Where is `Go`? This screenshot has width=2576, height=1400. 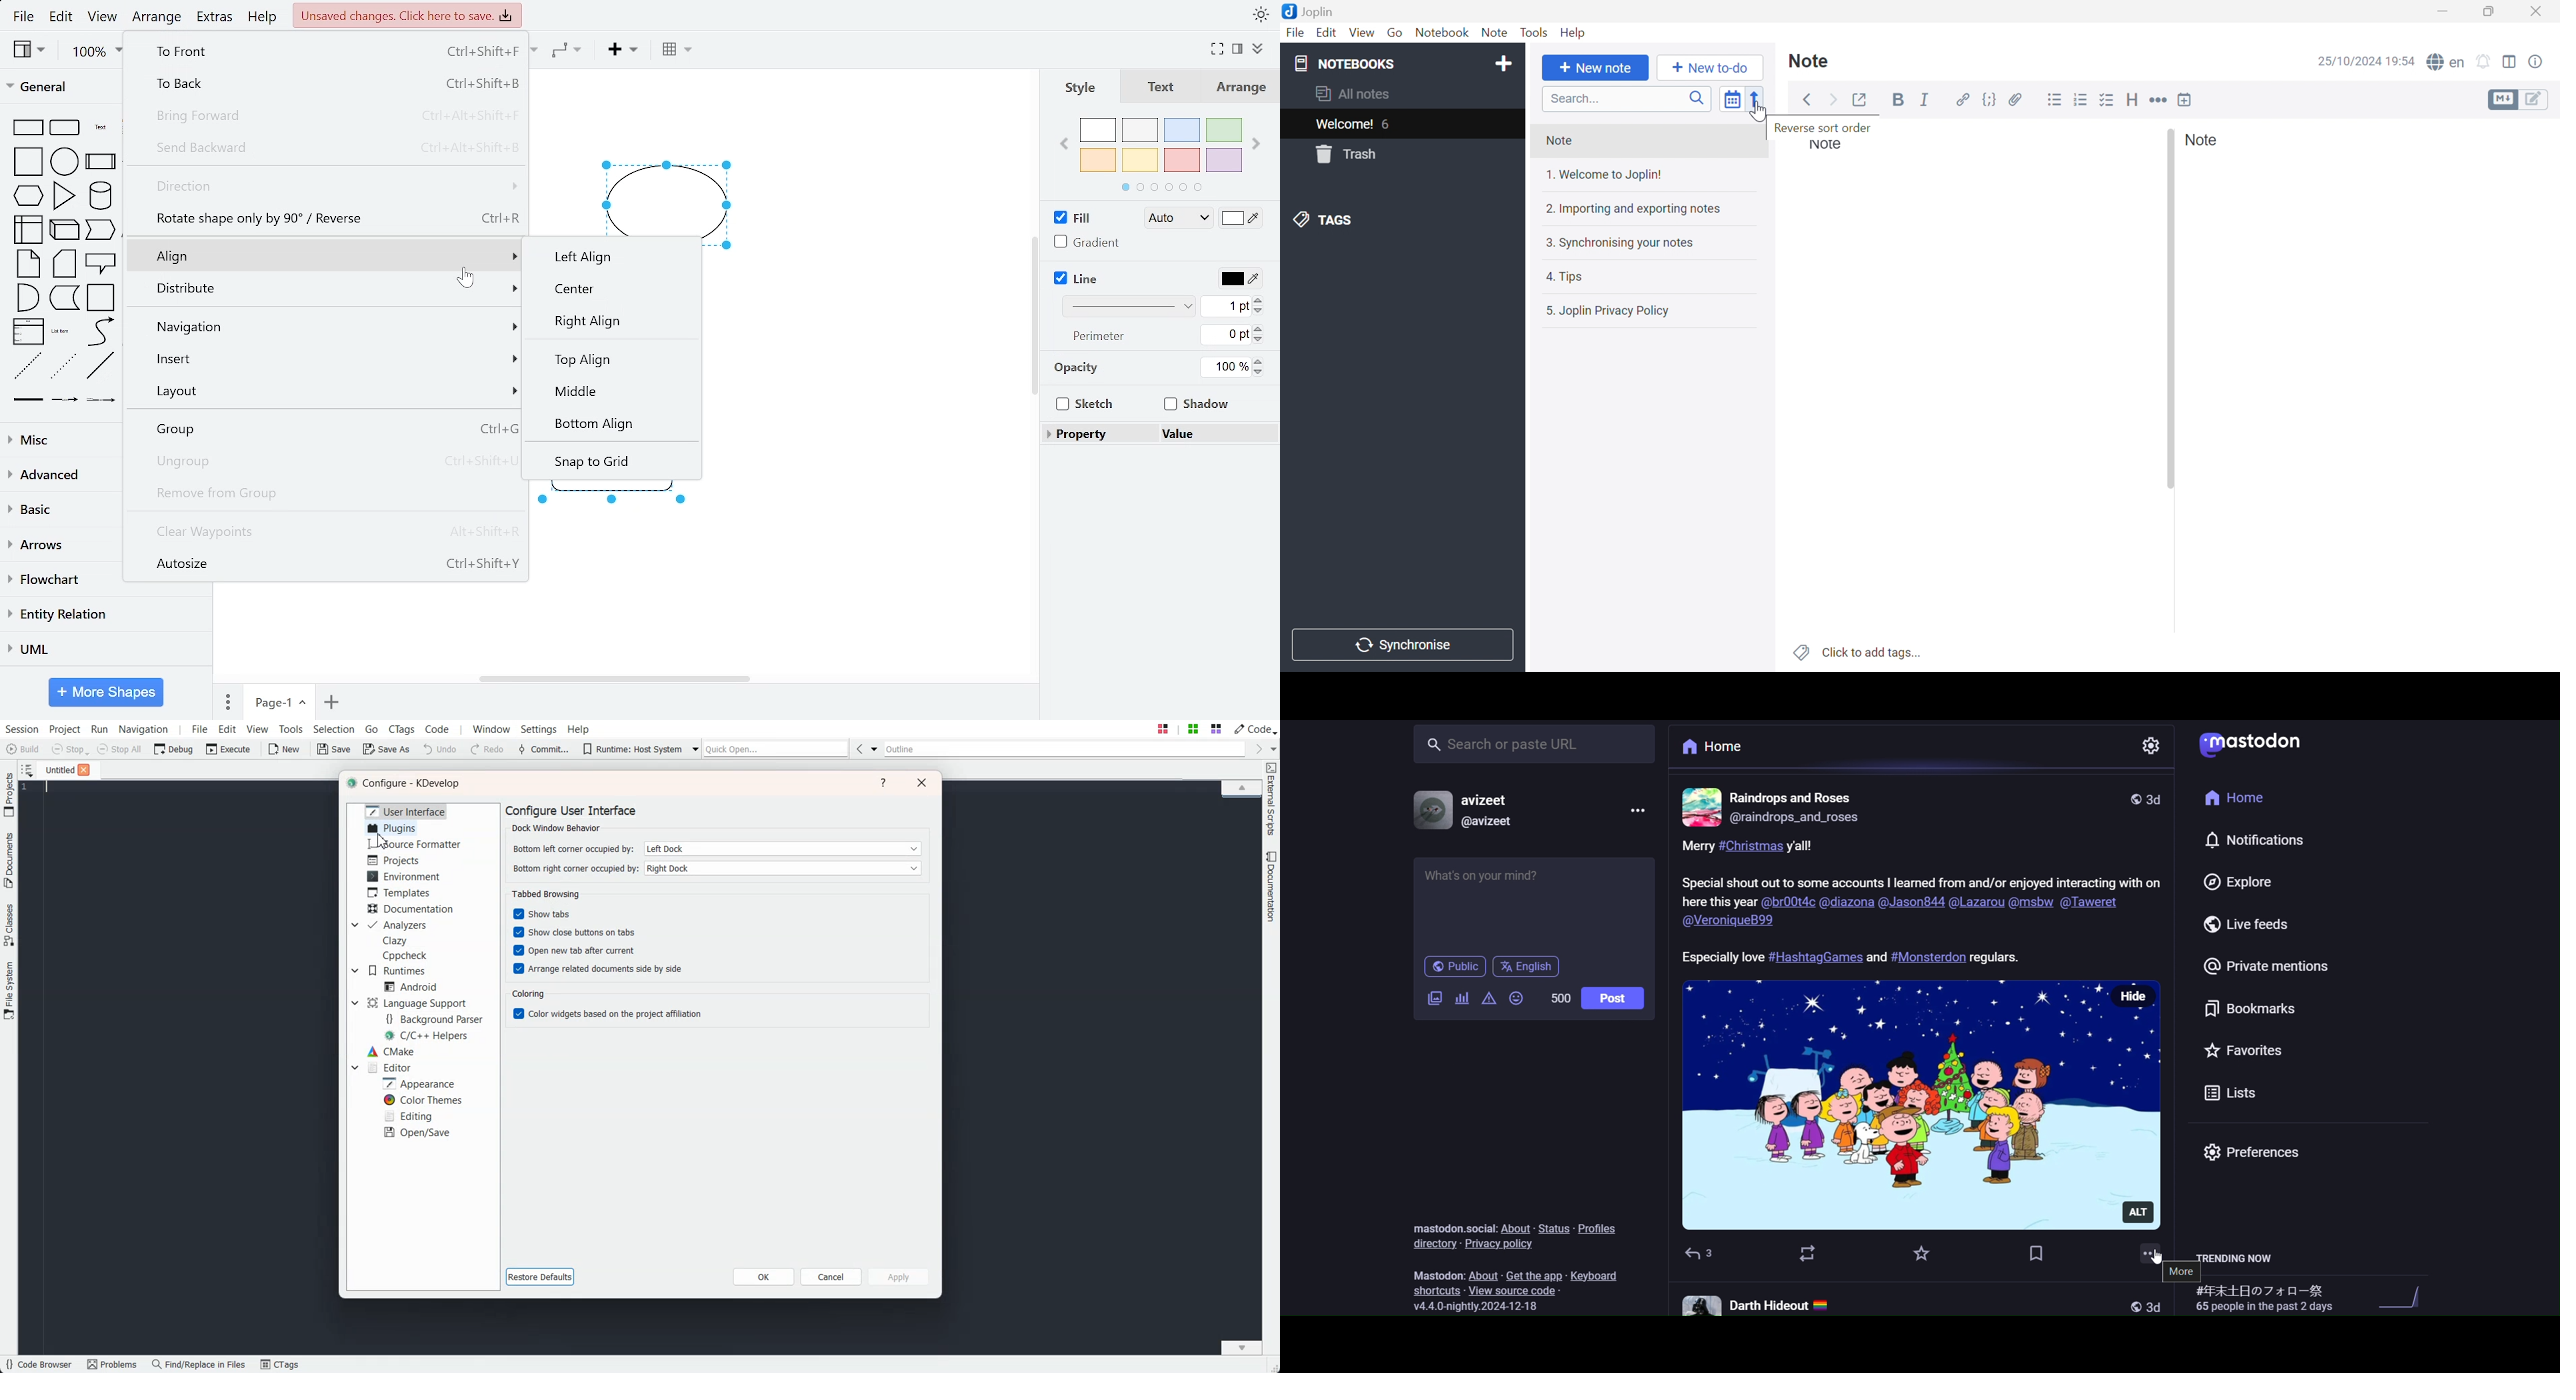 Go is located at coordinates (1395, 33).